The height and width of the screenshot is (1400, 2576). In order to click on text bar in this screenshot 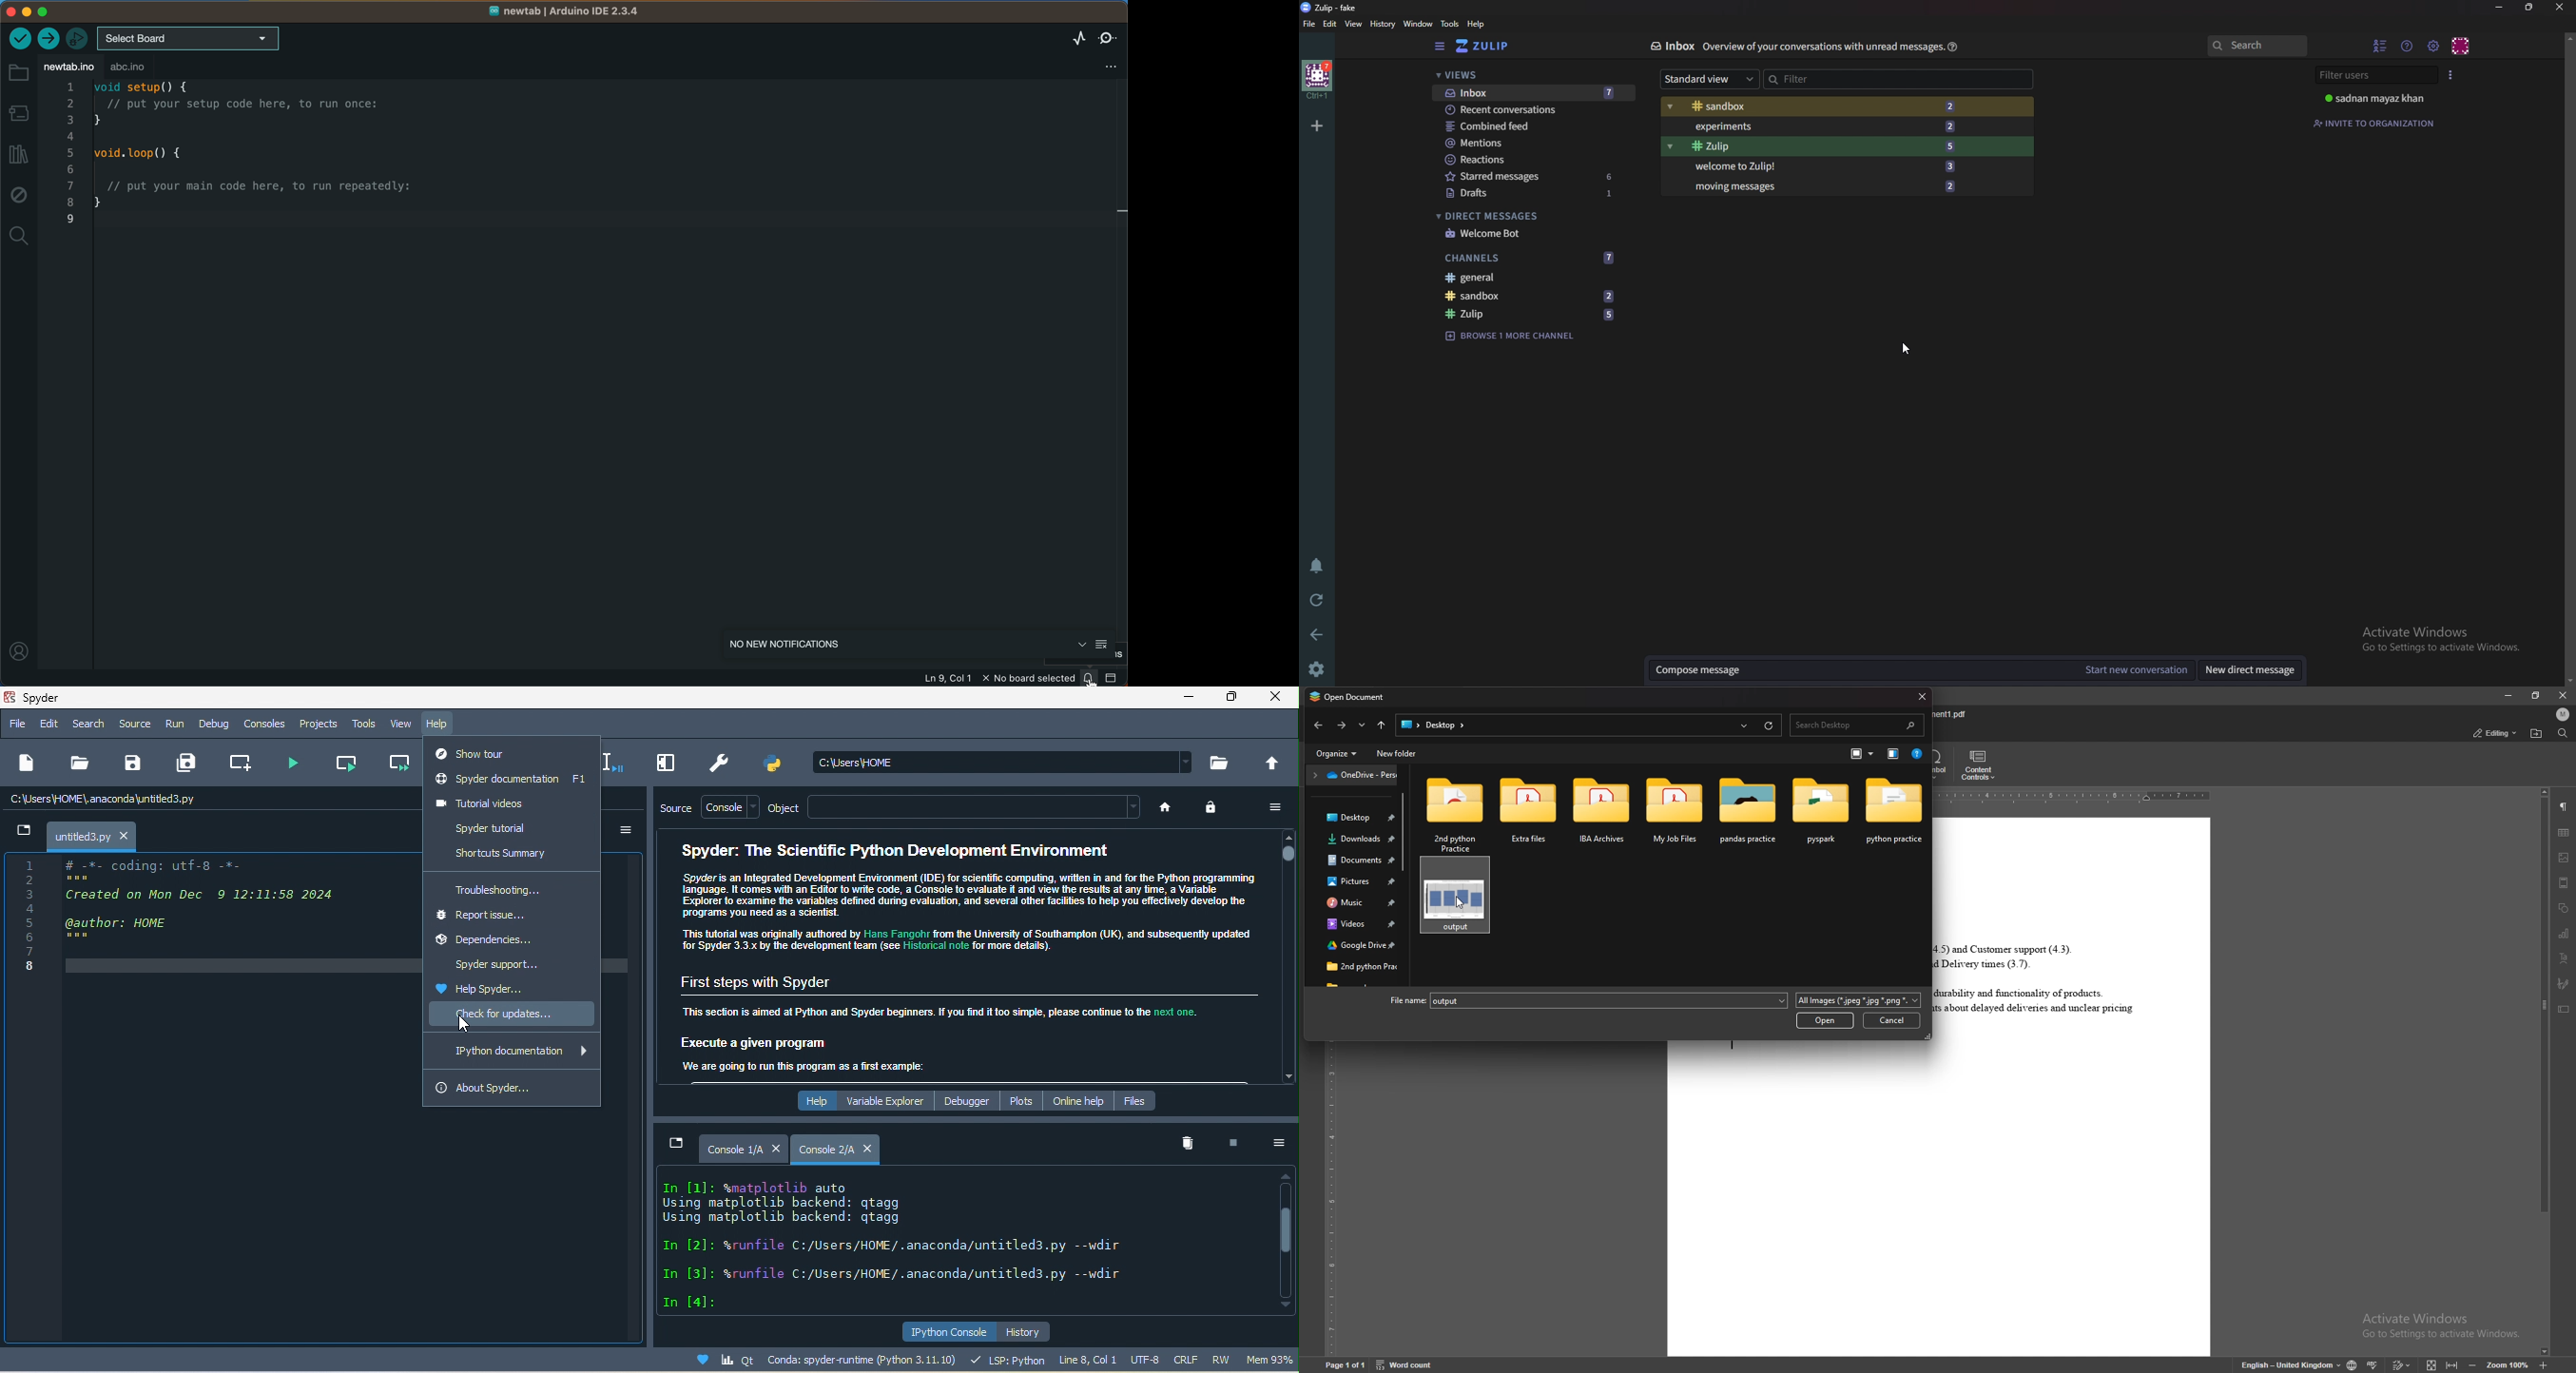, I will do `click(980, 808)`.